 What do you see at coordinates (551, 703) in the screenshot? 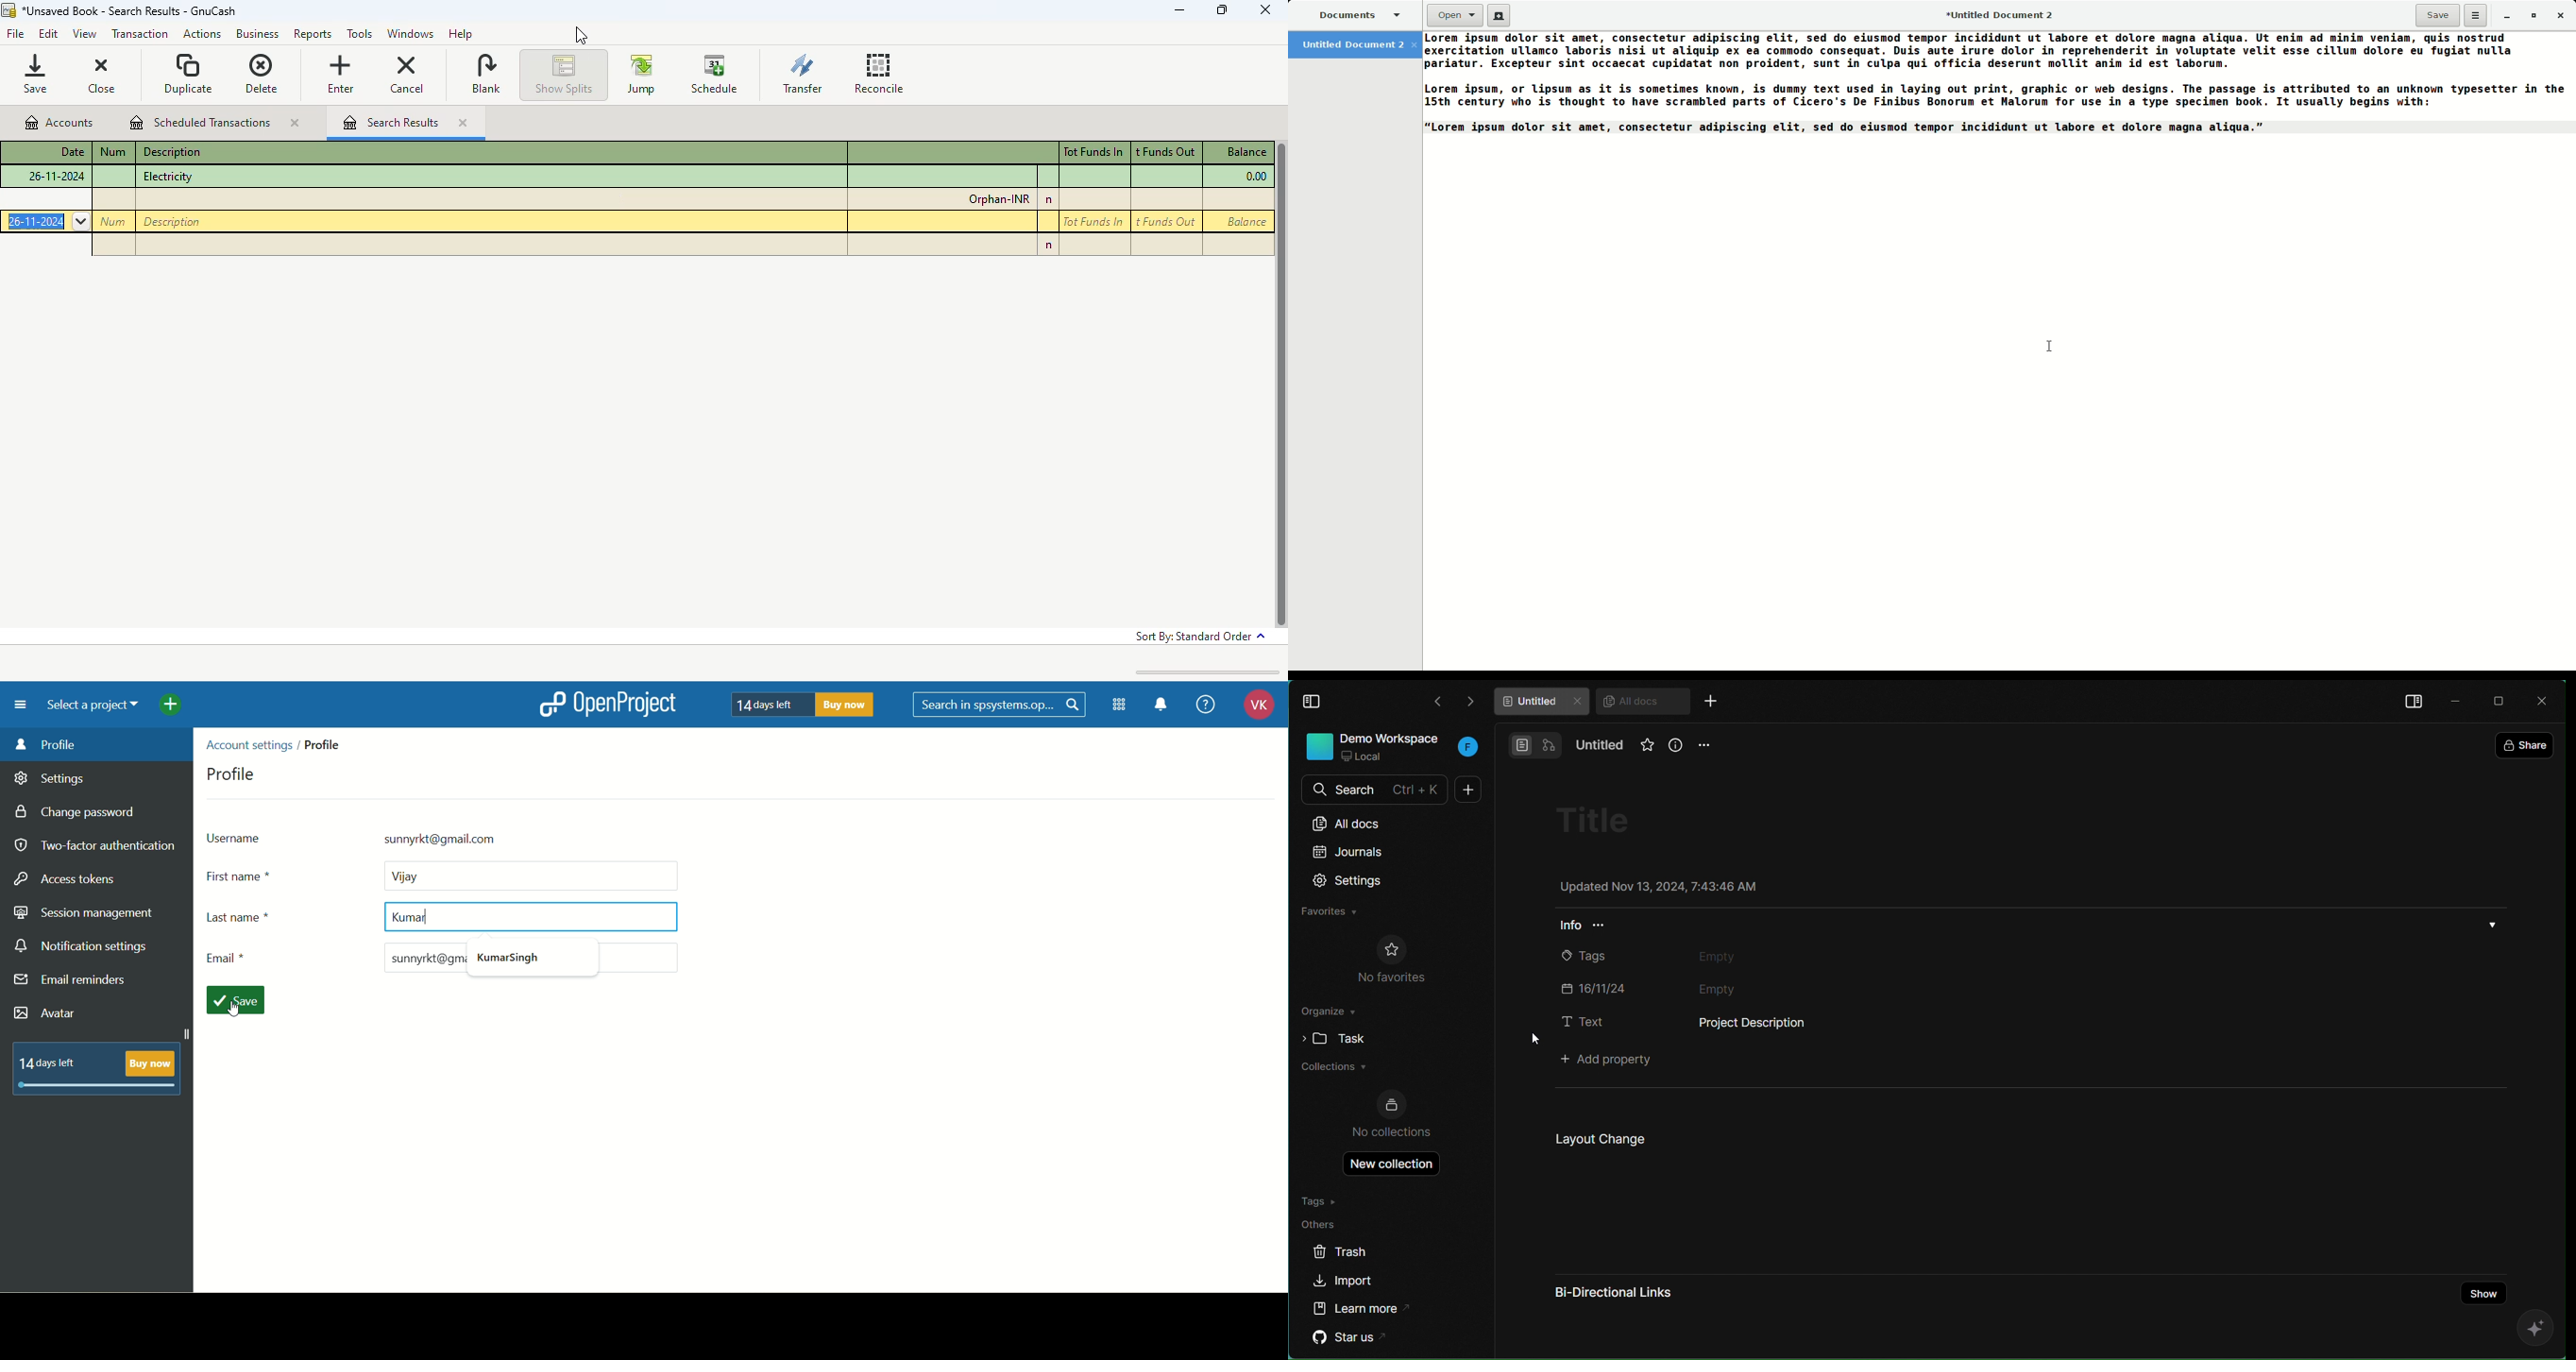
I see `logo` at bounding box center [551, 703].